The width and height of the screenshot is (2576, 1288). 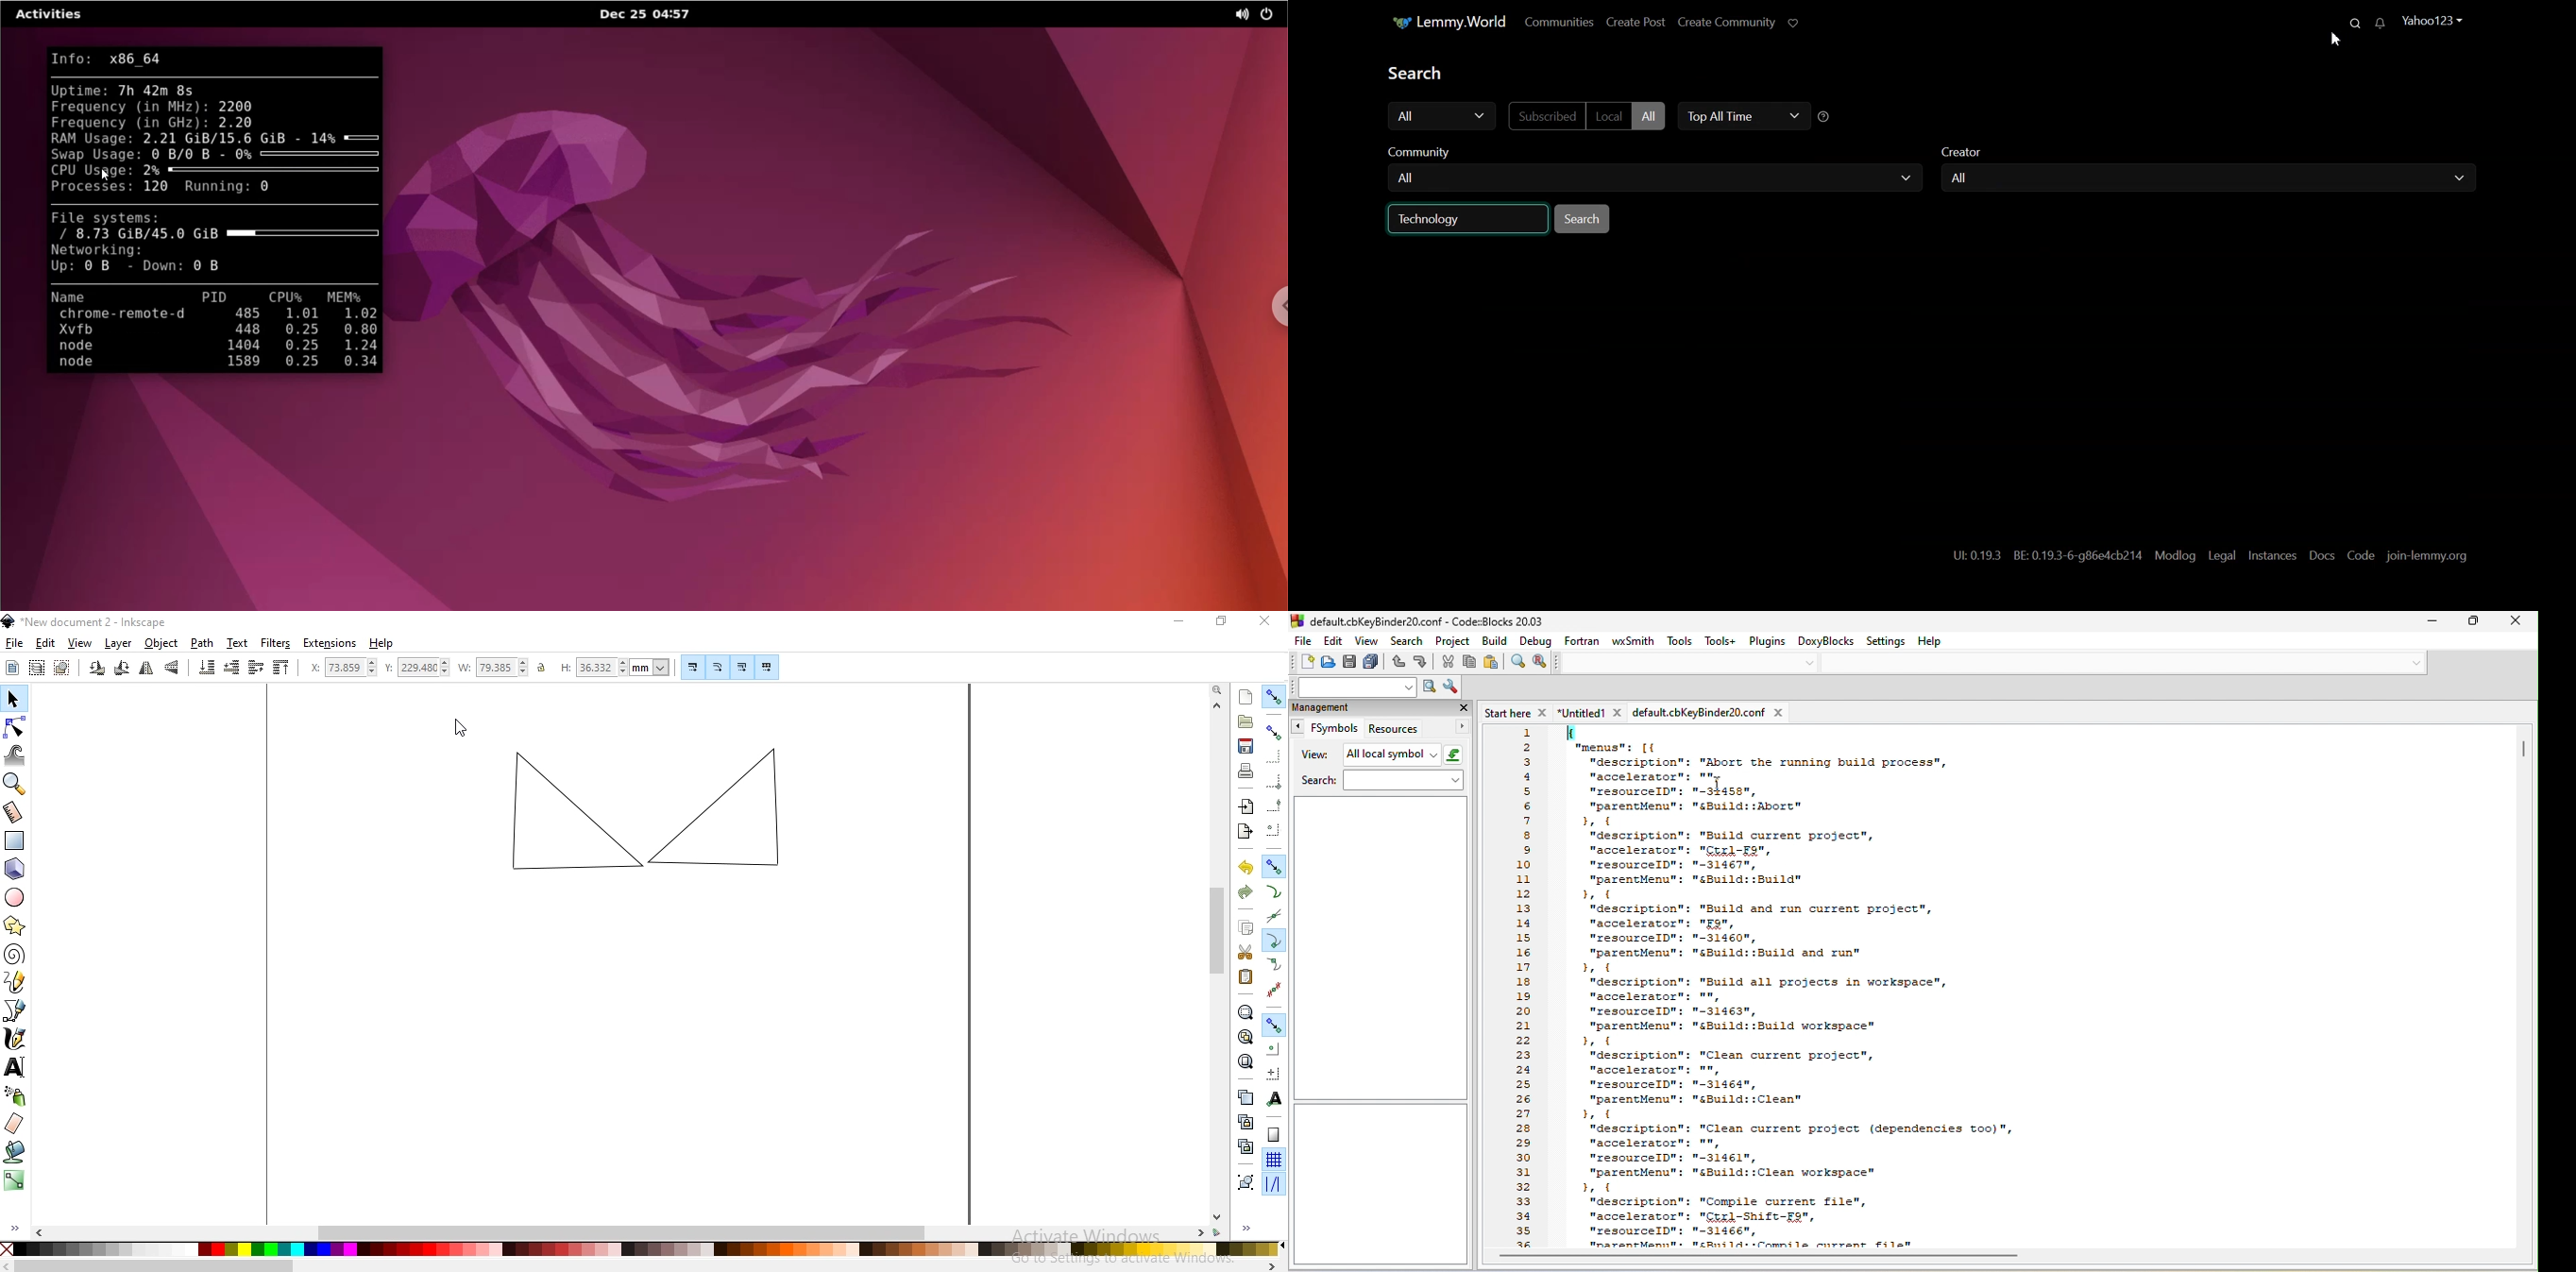 What do you see at coordinates (1326, 728) in the screenshot?
I see `fsymbols` at bounding box center [1326, 728].